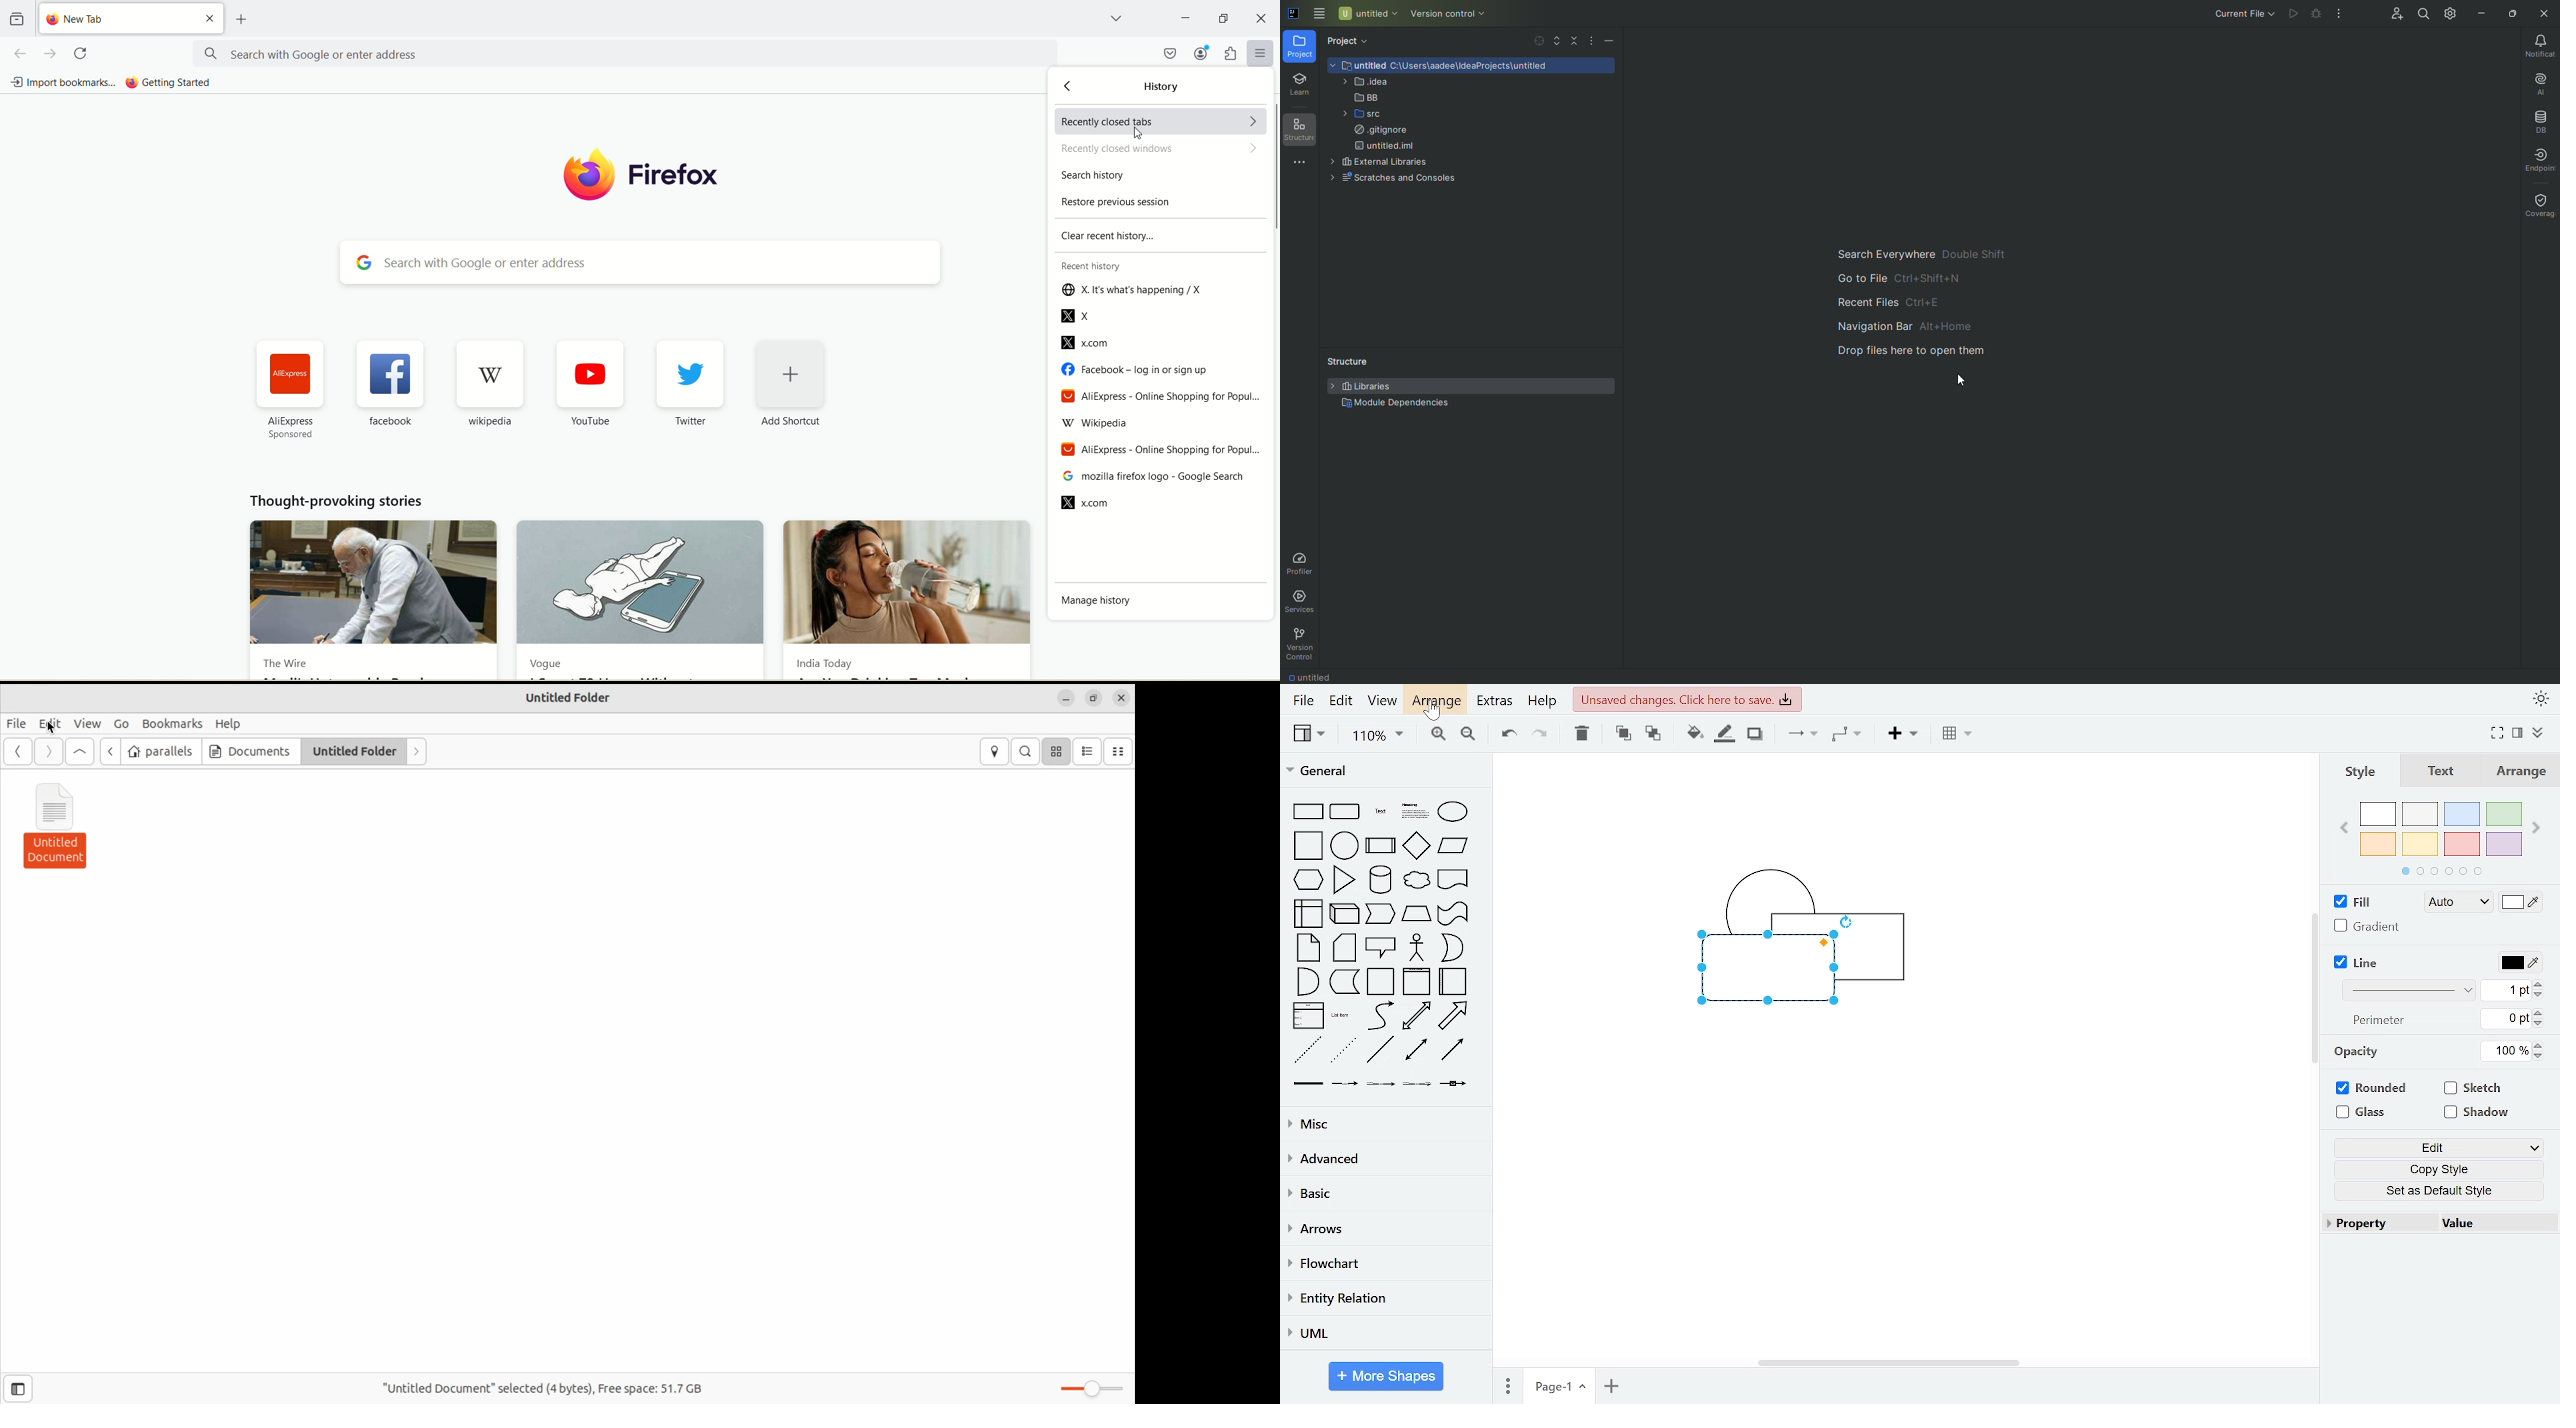  What do you see at coordinates (1380, 1084) in the screenshot?
I see `connector with 2 label` at bounding box center [1380, 1084].